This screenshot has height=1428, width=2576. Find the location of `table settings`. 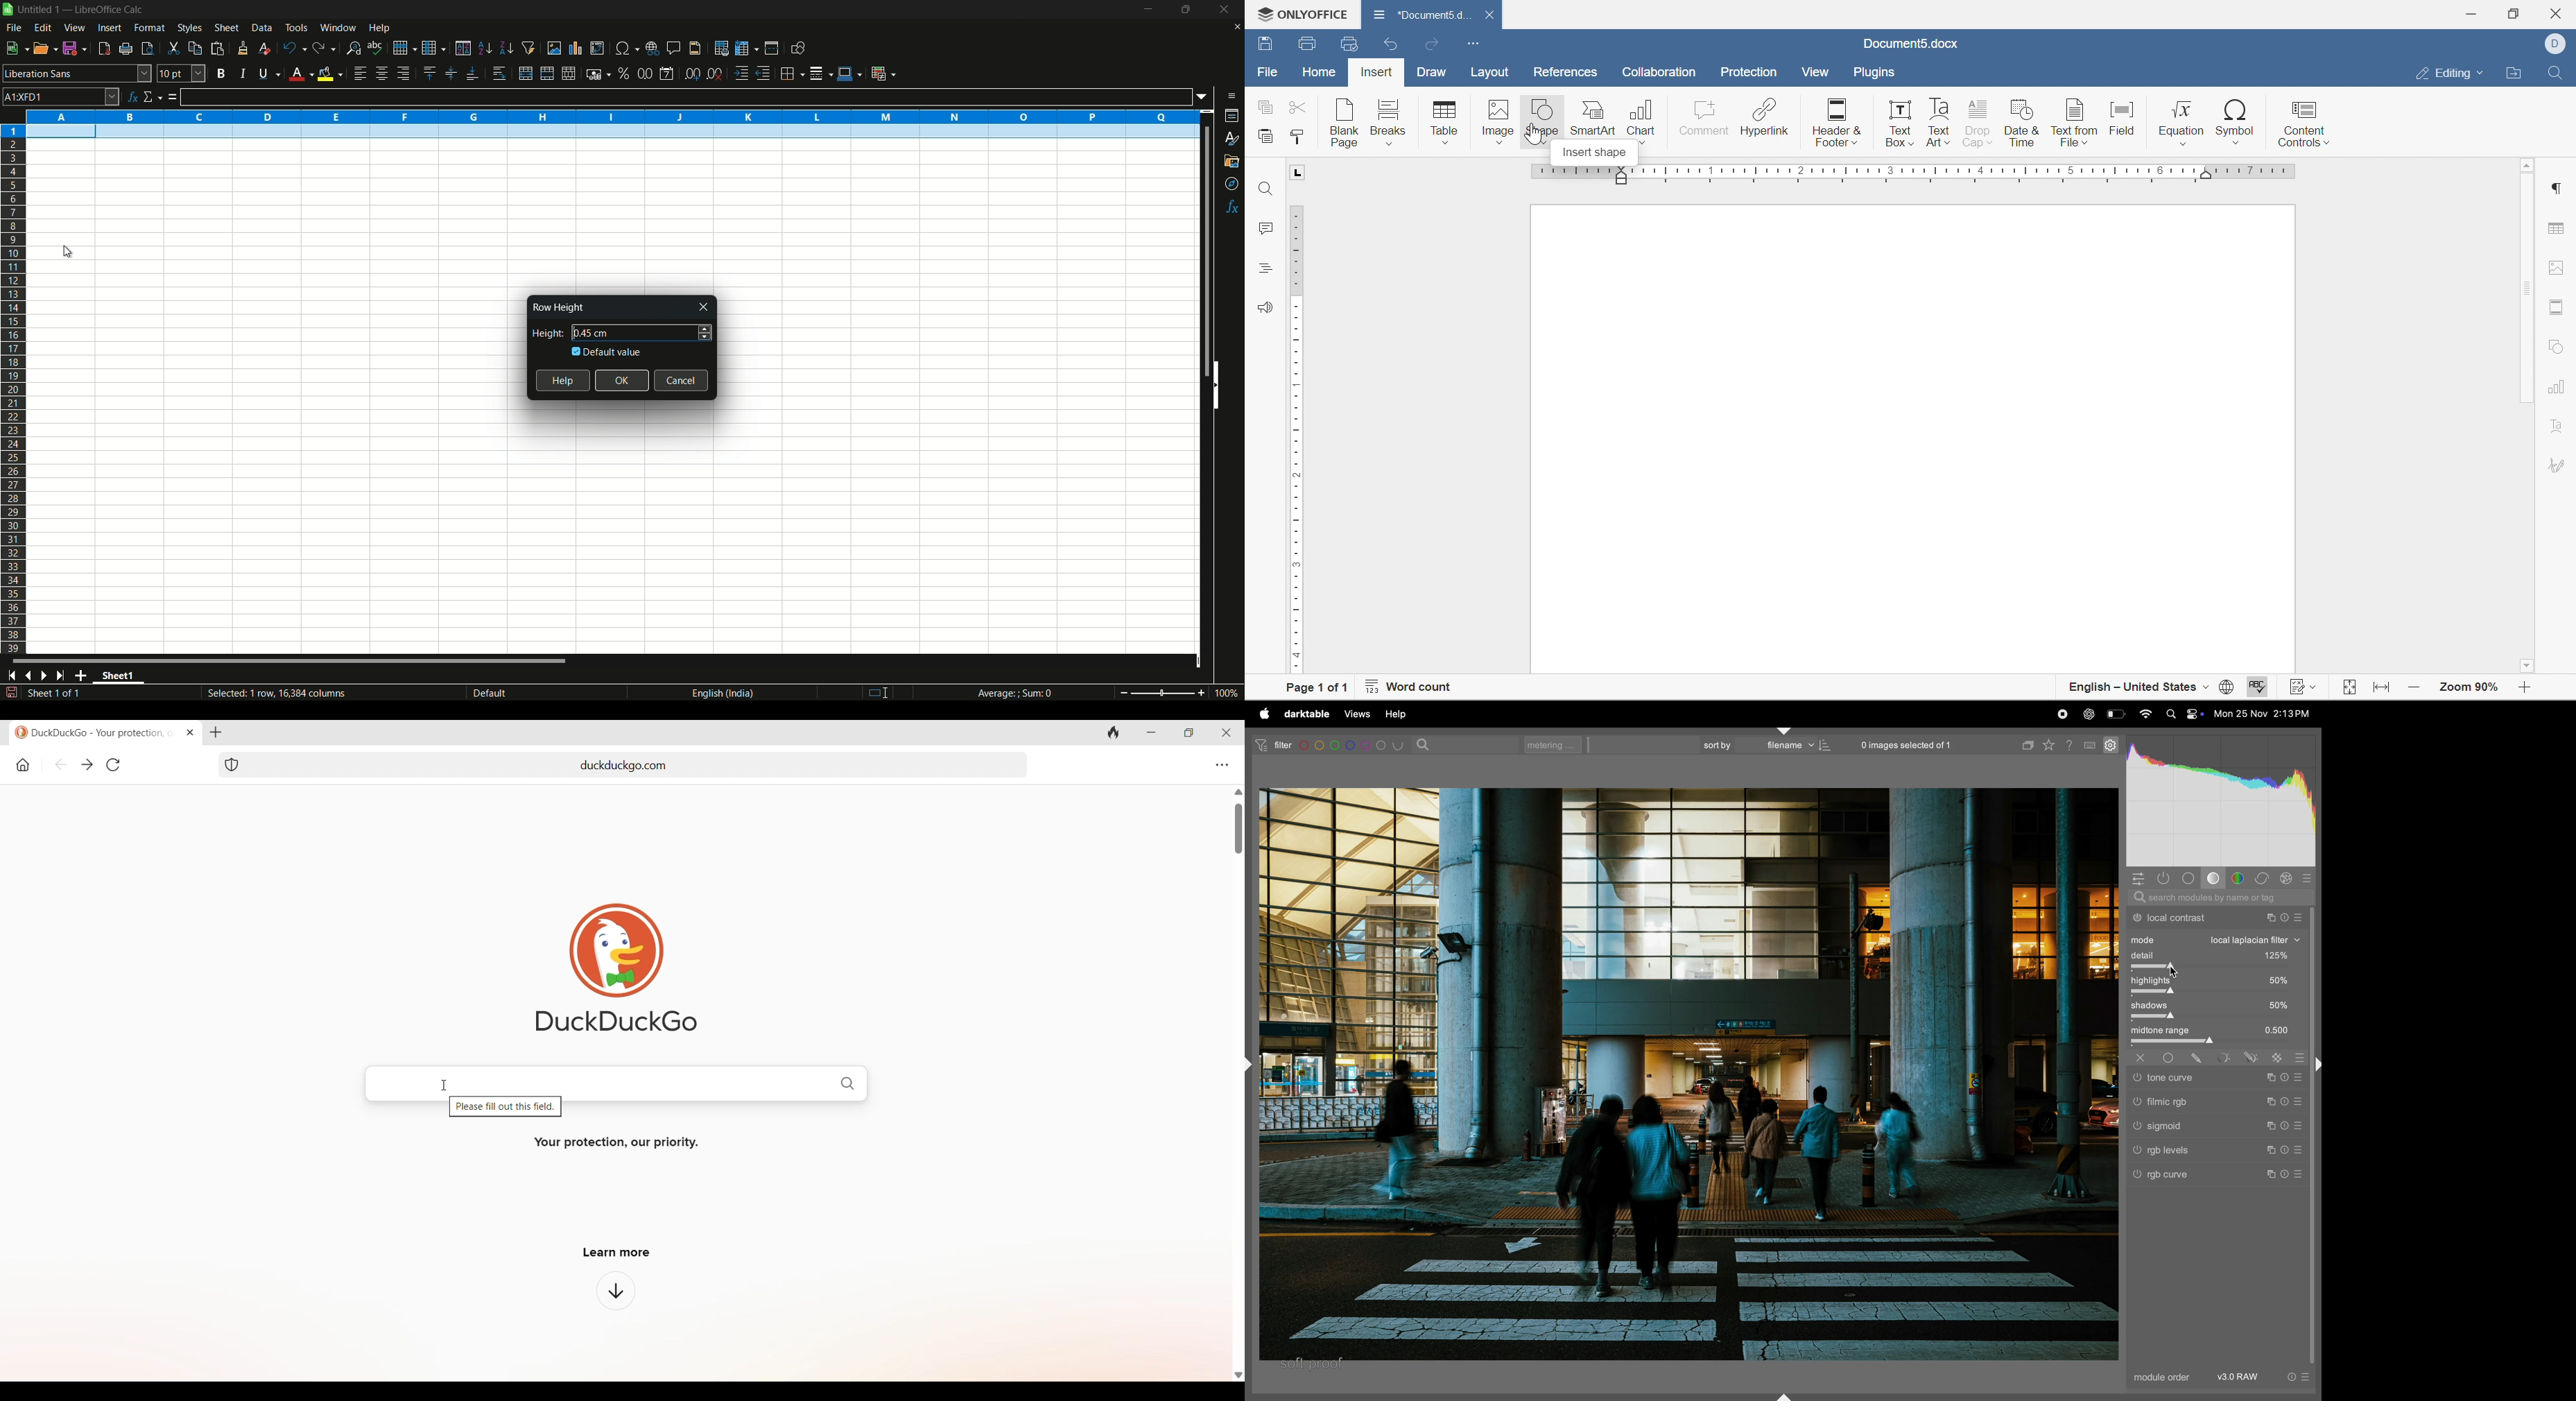

table settings is located at coordinates (2563, 228).